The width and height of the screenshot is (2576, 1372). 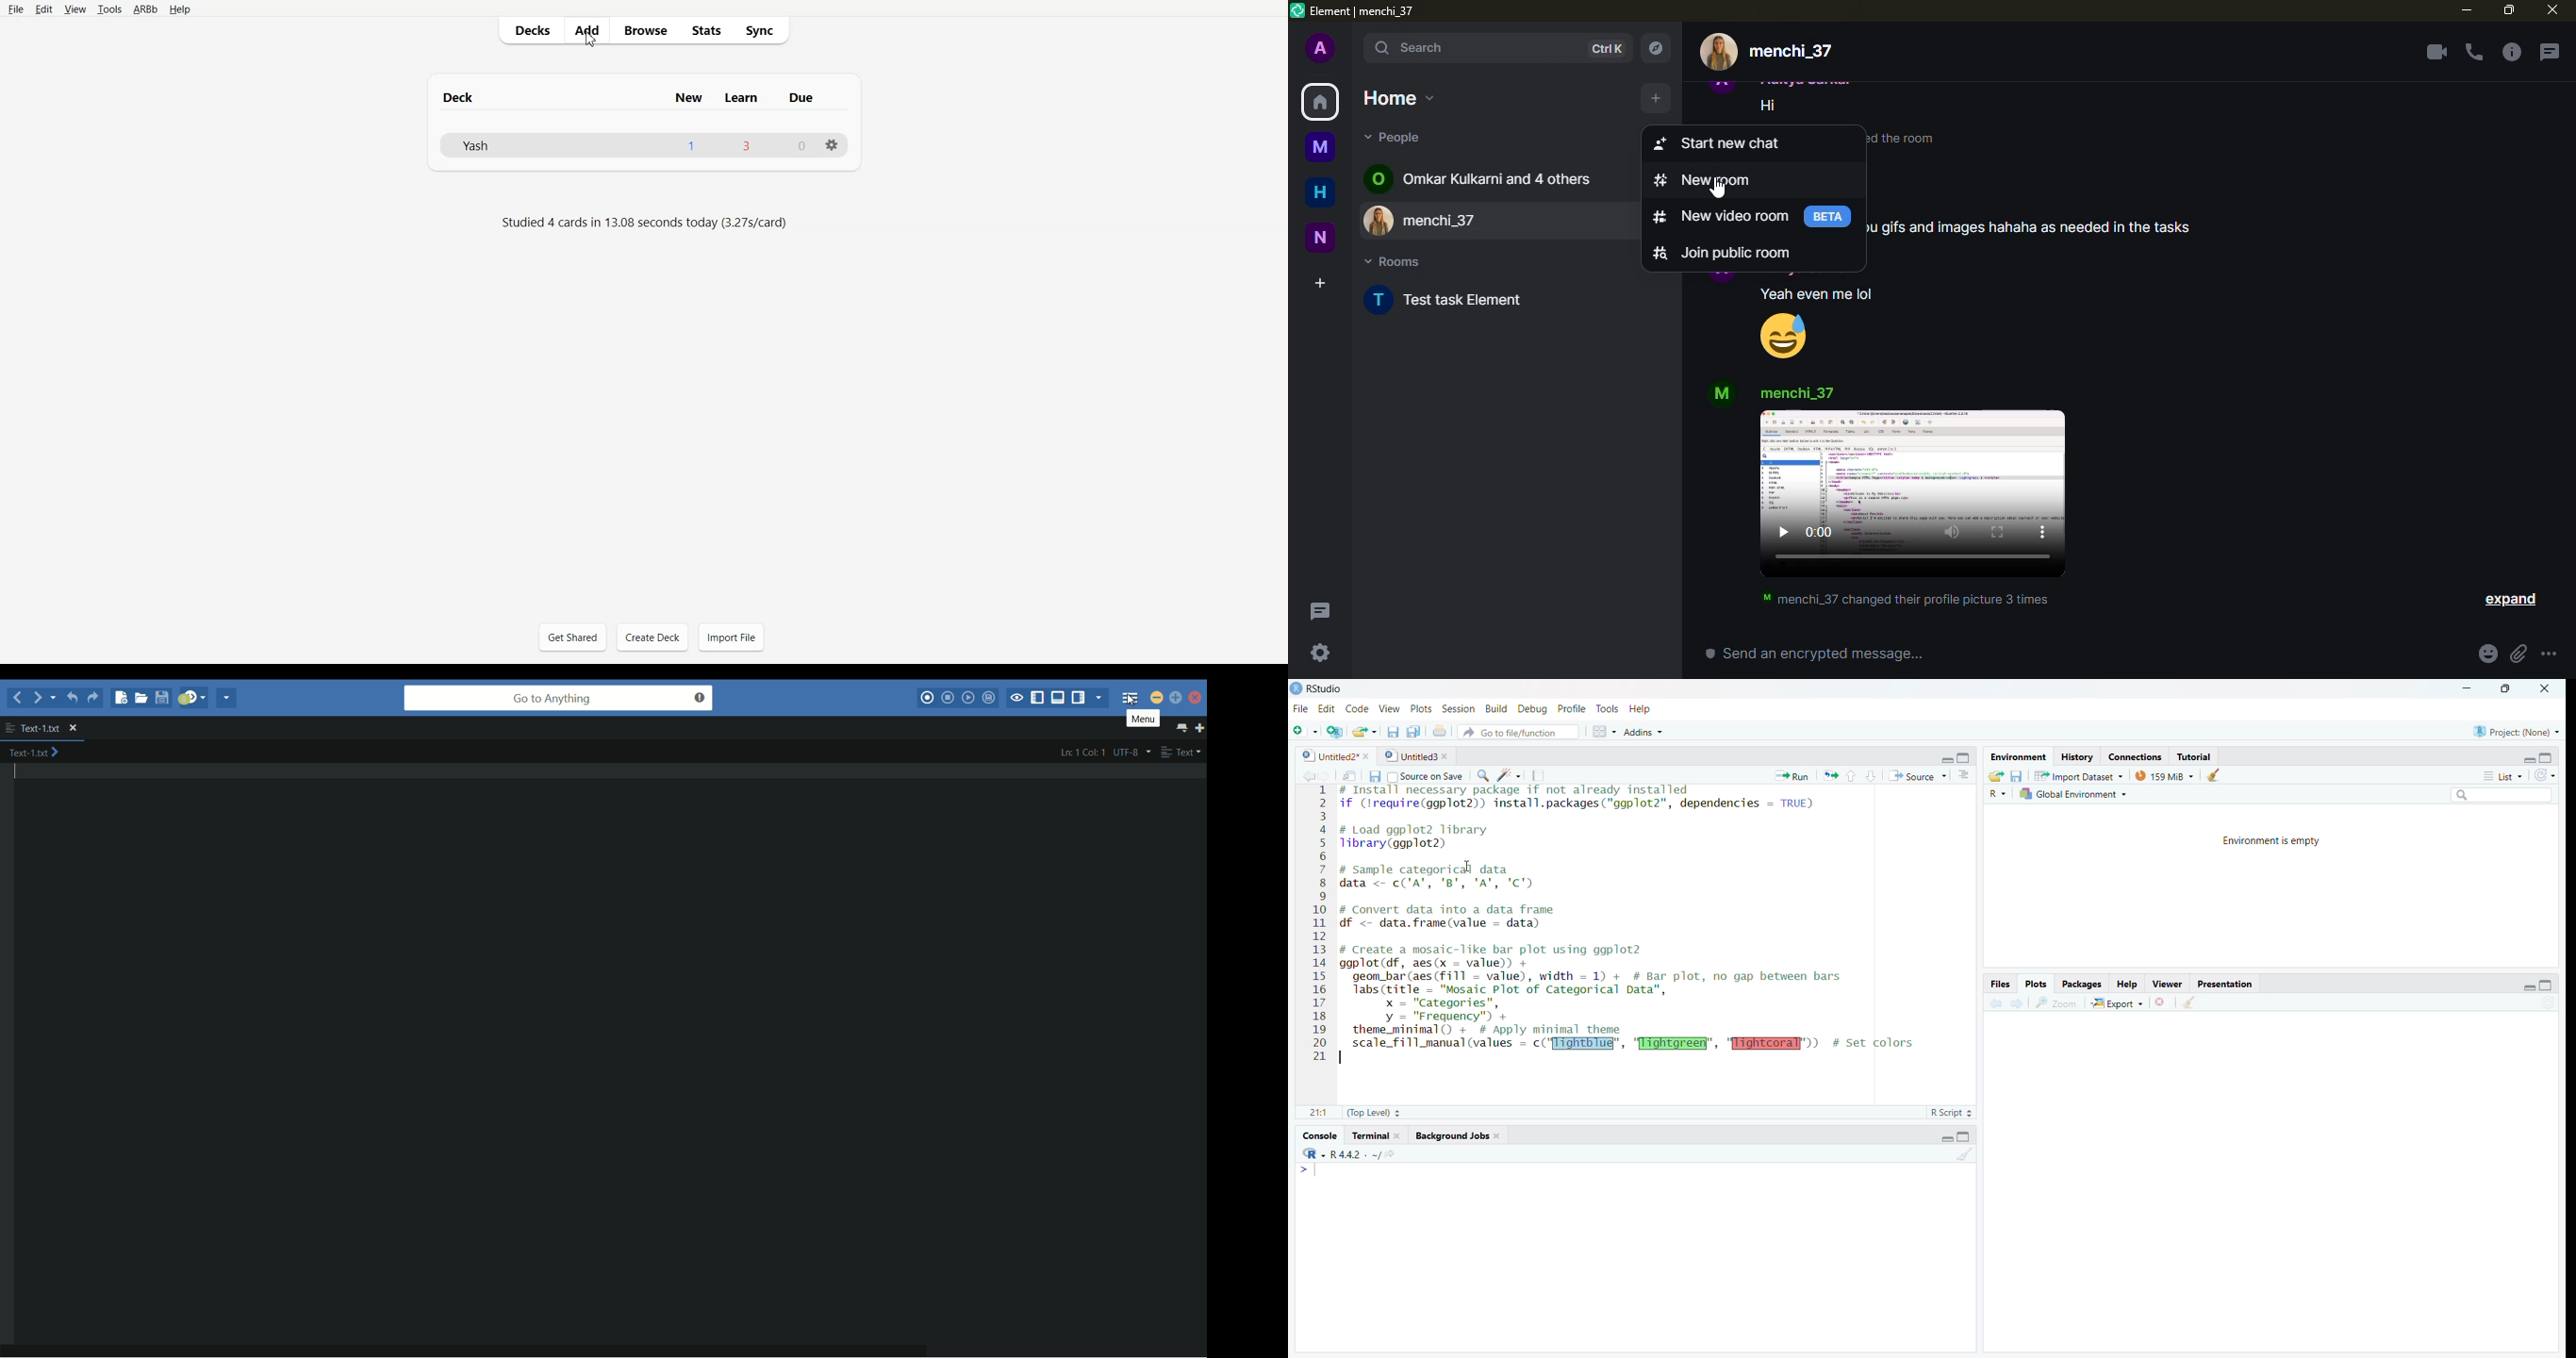 I want to click on minimize, so click(x=2467, y=9).